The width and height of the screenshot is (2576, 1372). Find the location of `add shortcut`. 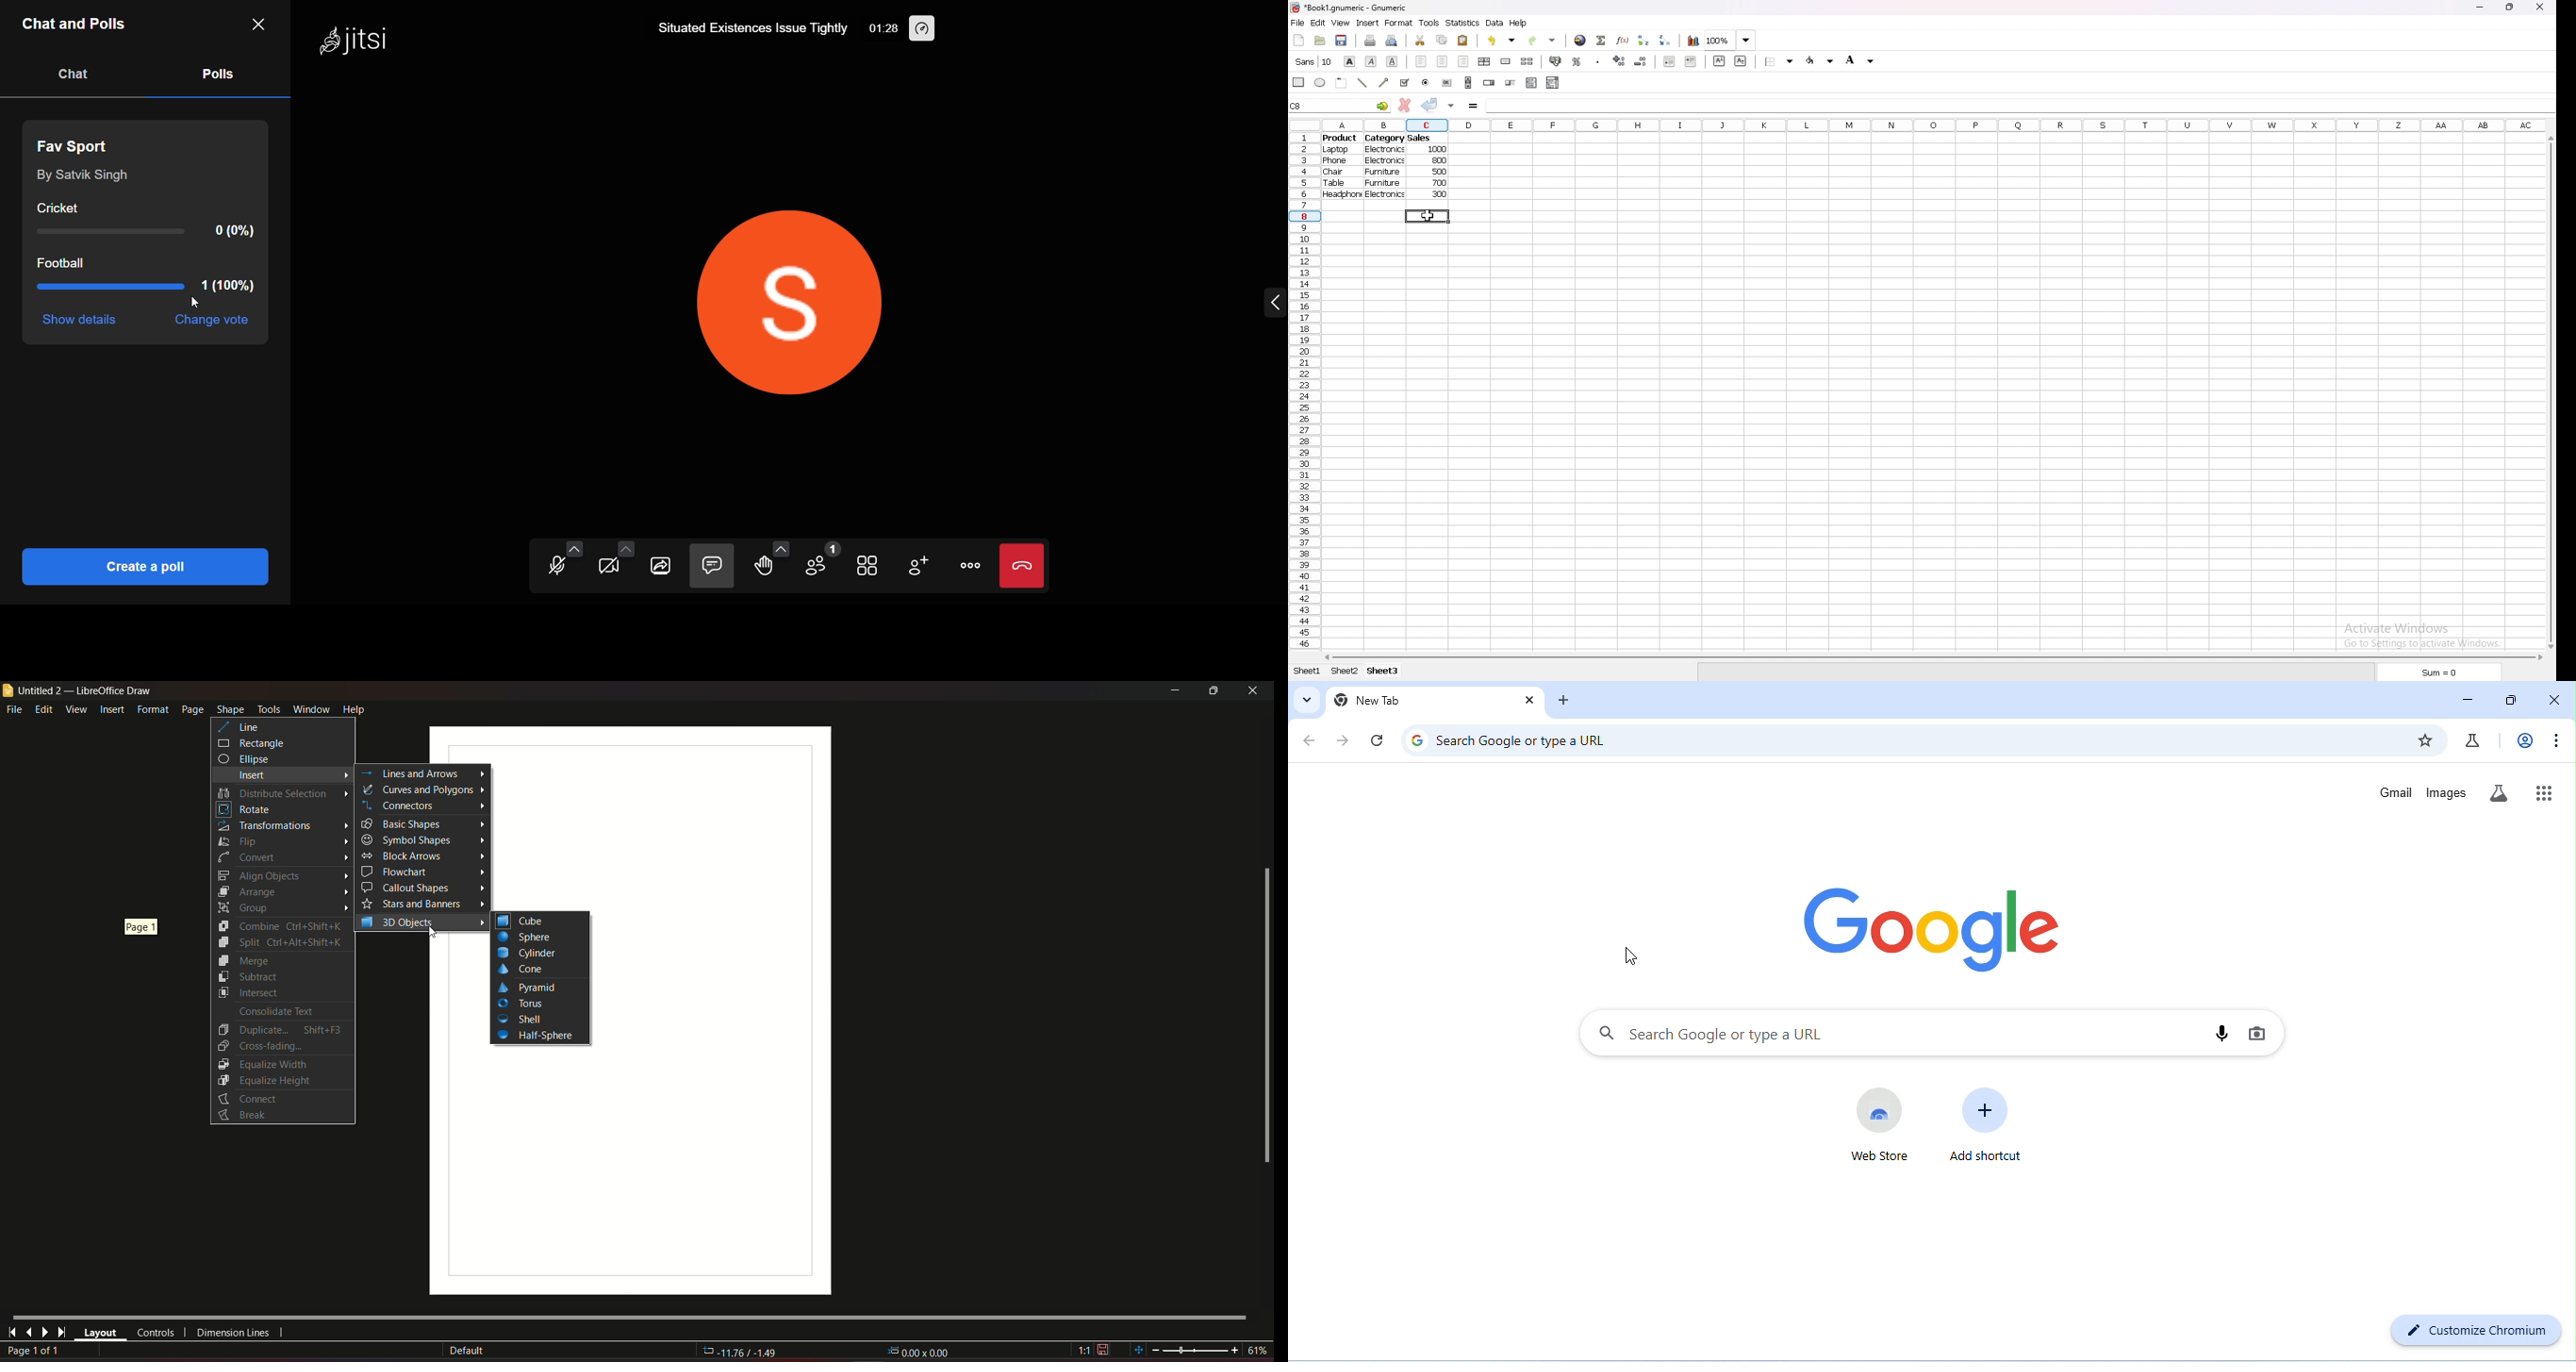

add shortcut is located at coordinates (1989, 1125).